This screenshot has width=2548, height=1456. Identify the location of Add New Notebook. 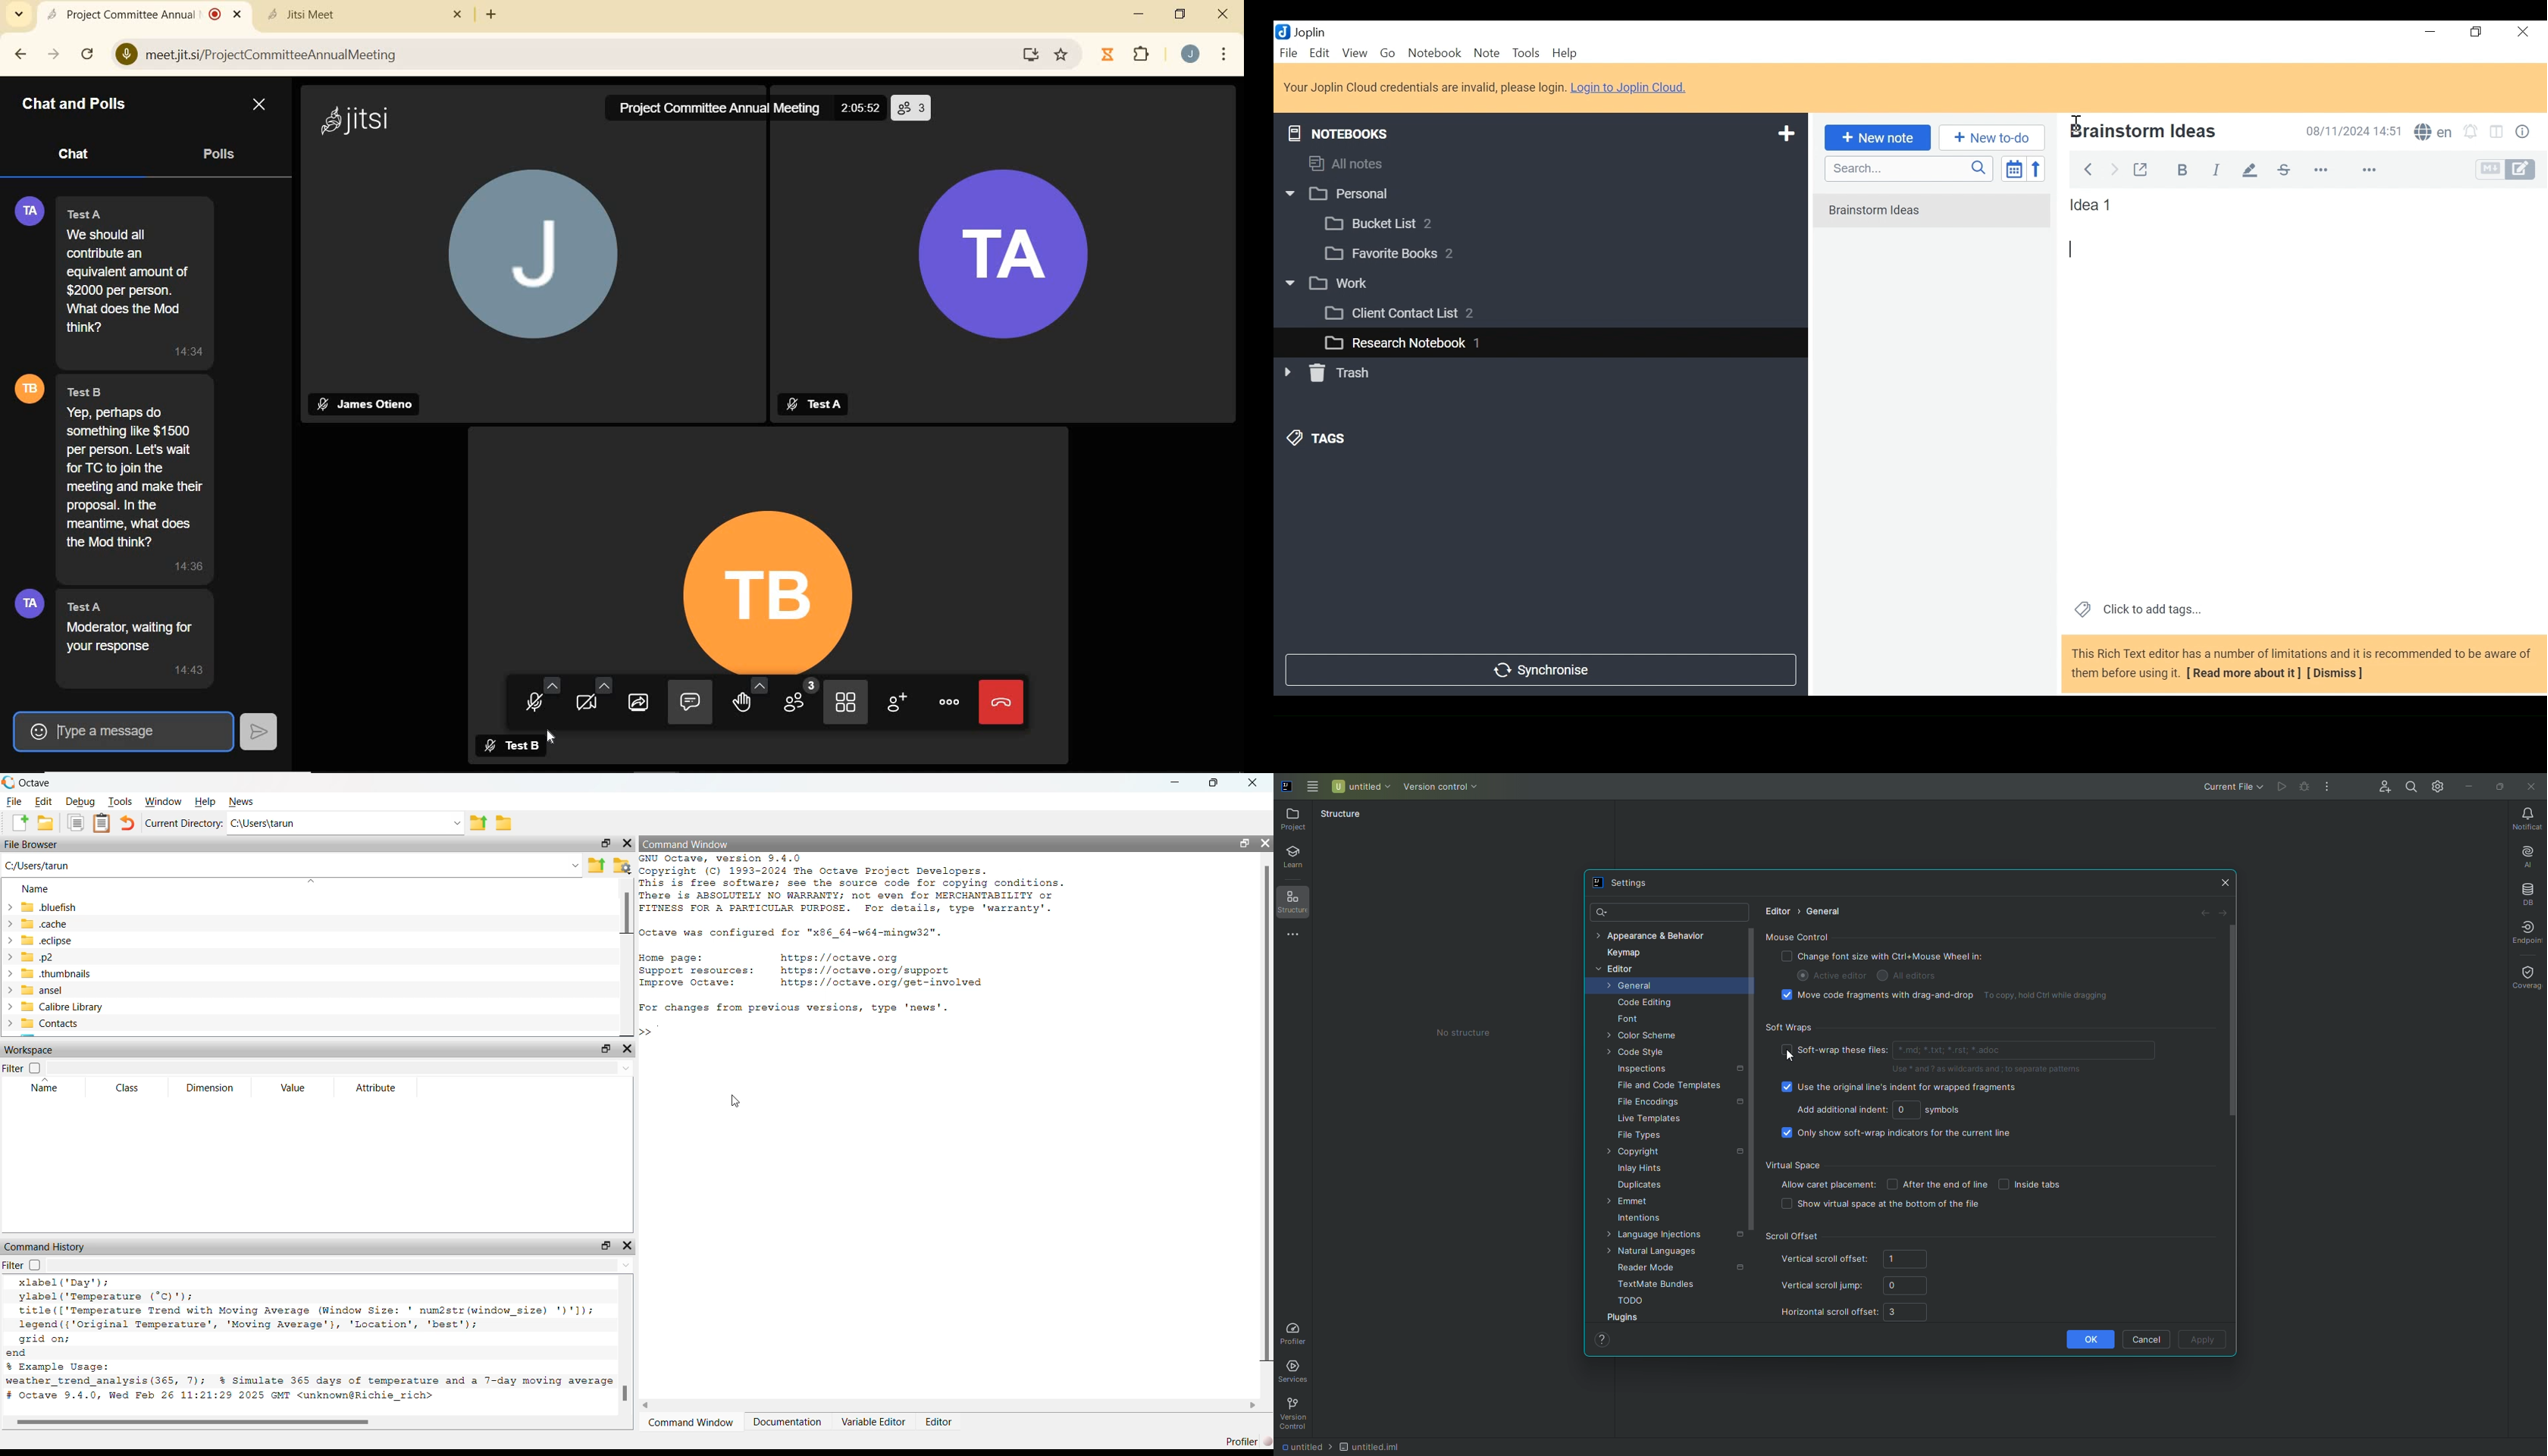
(1785, 134).